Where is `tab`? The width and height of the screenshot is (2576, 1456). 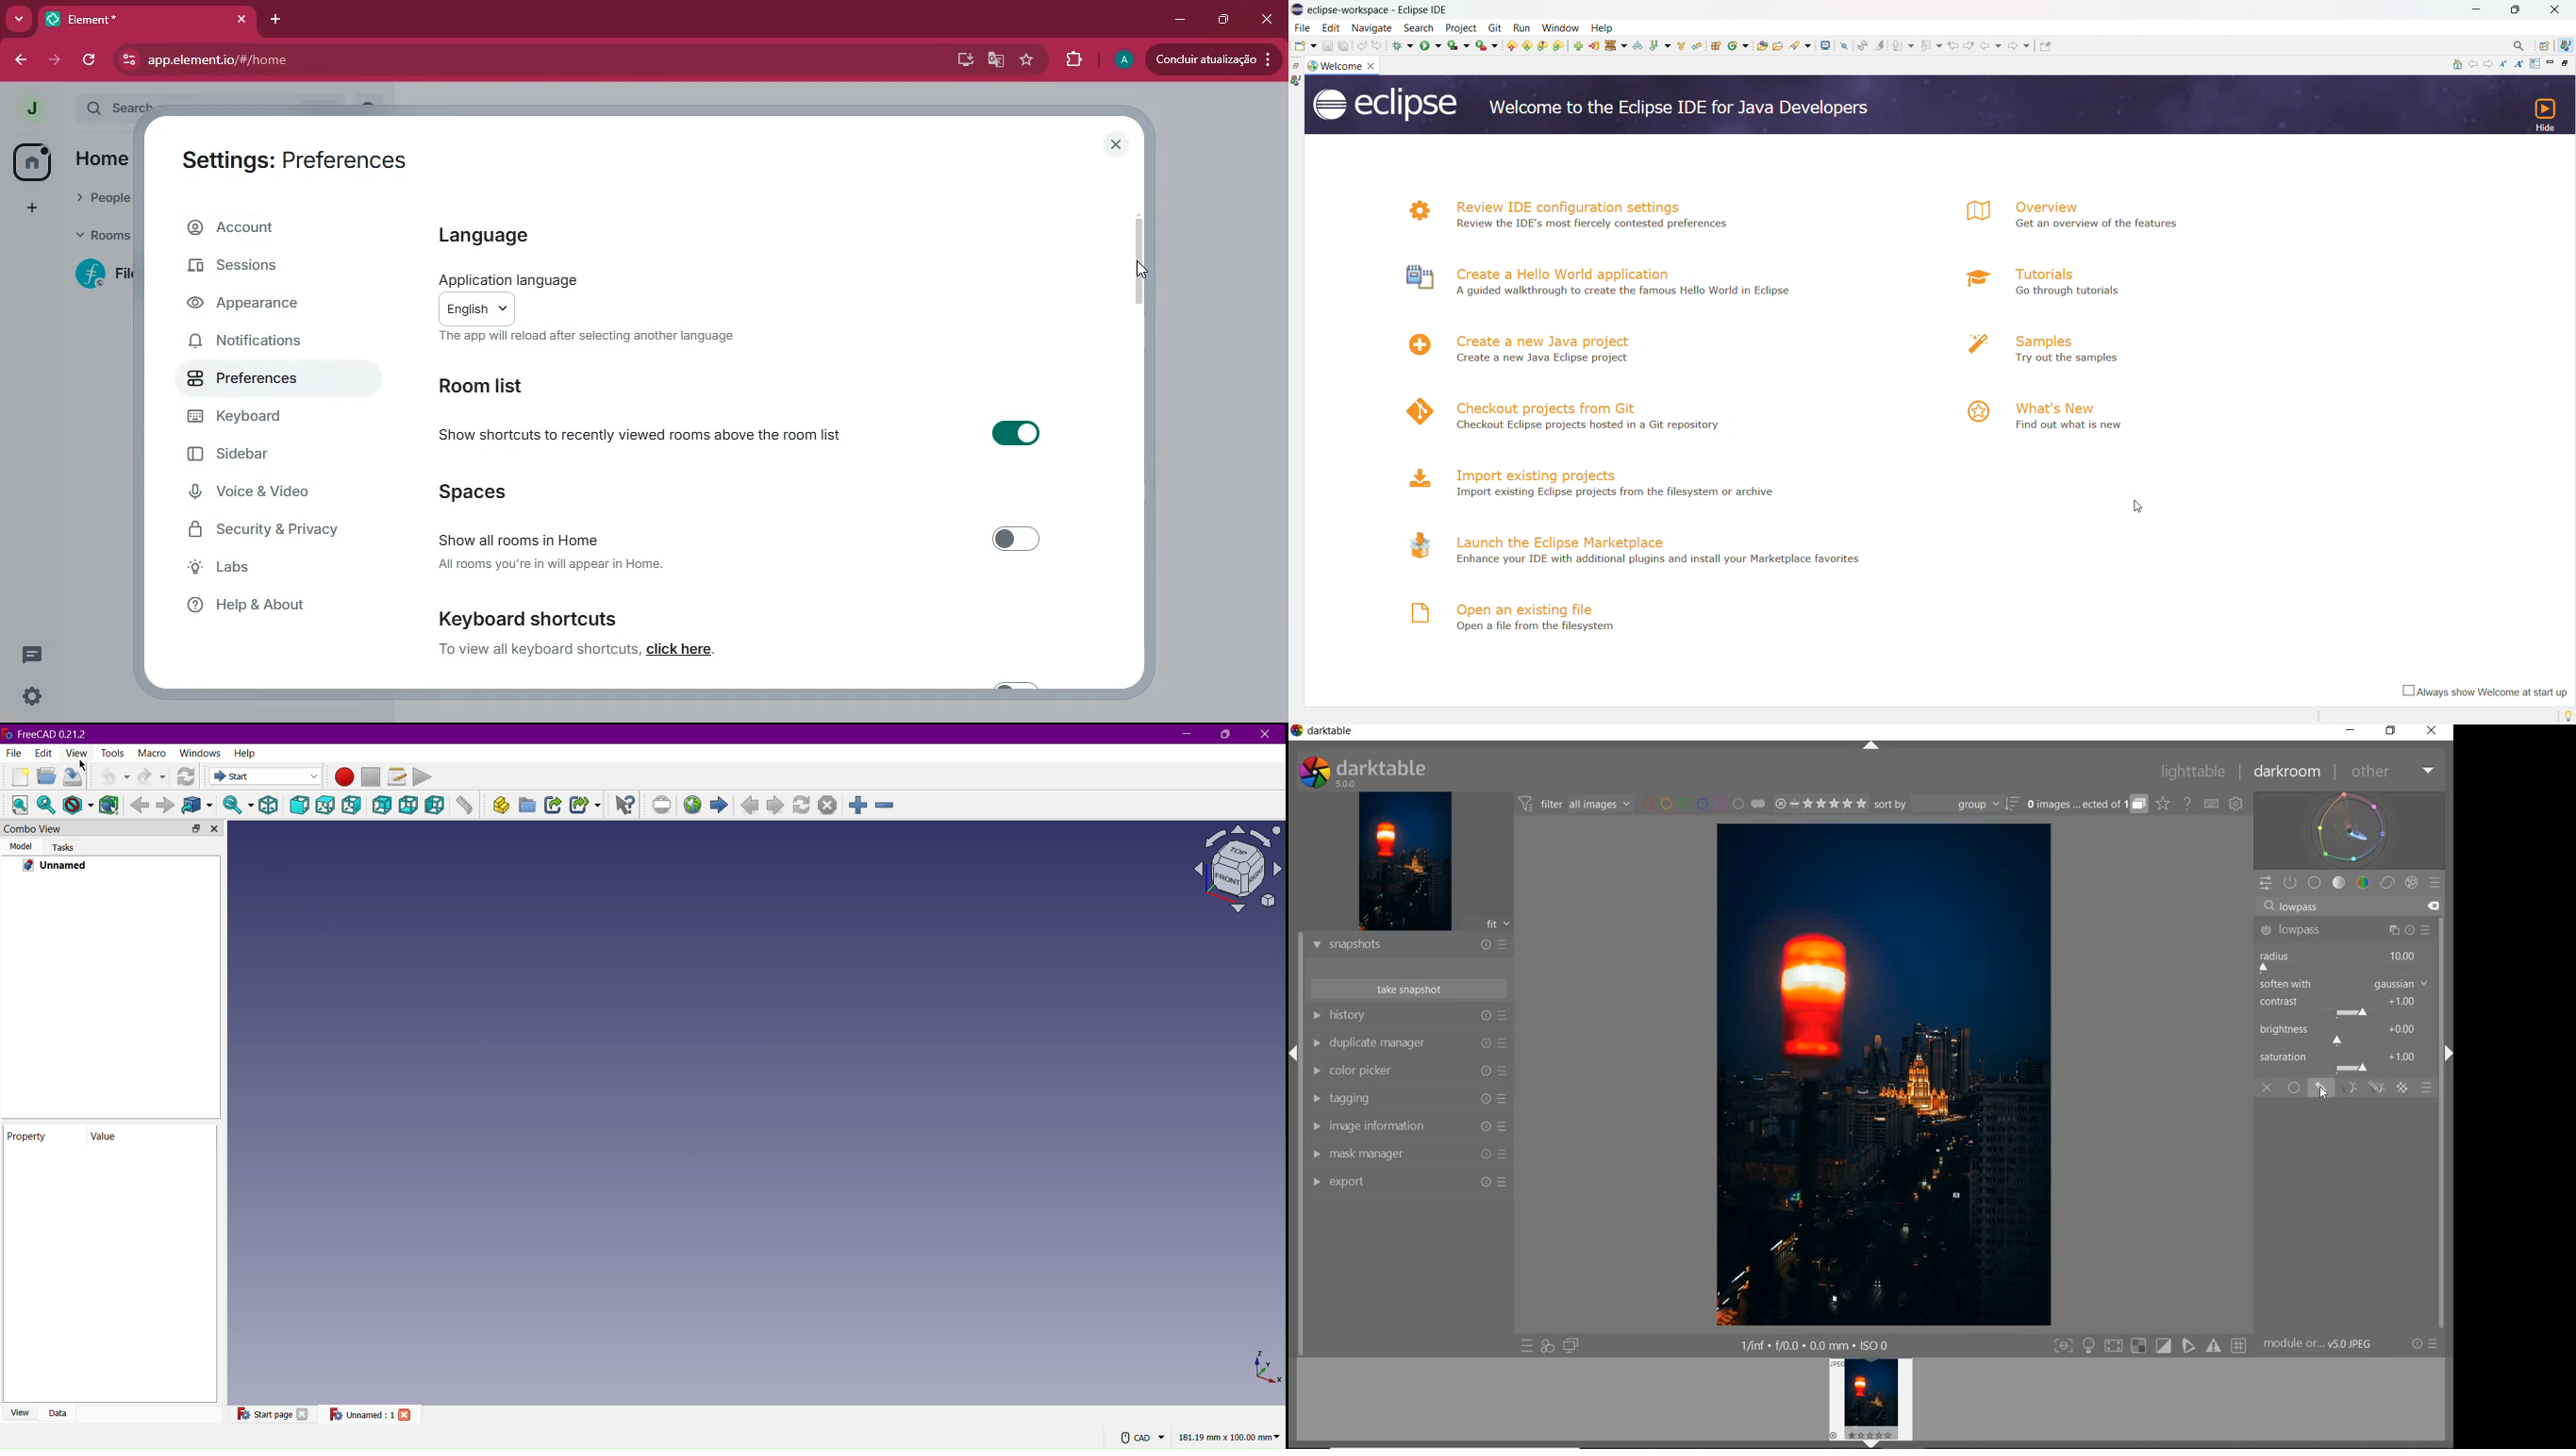
tab is located at coordinates (148, 19).